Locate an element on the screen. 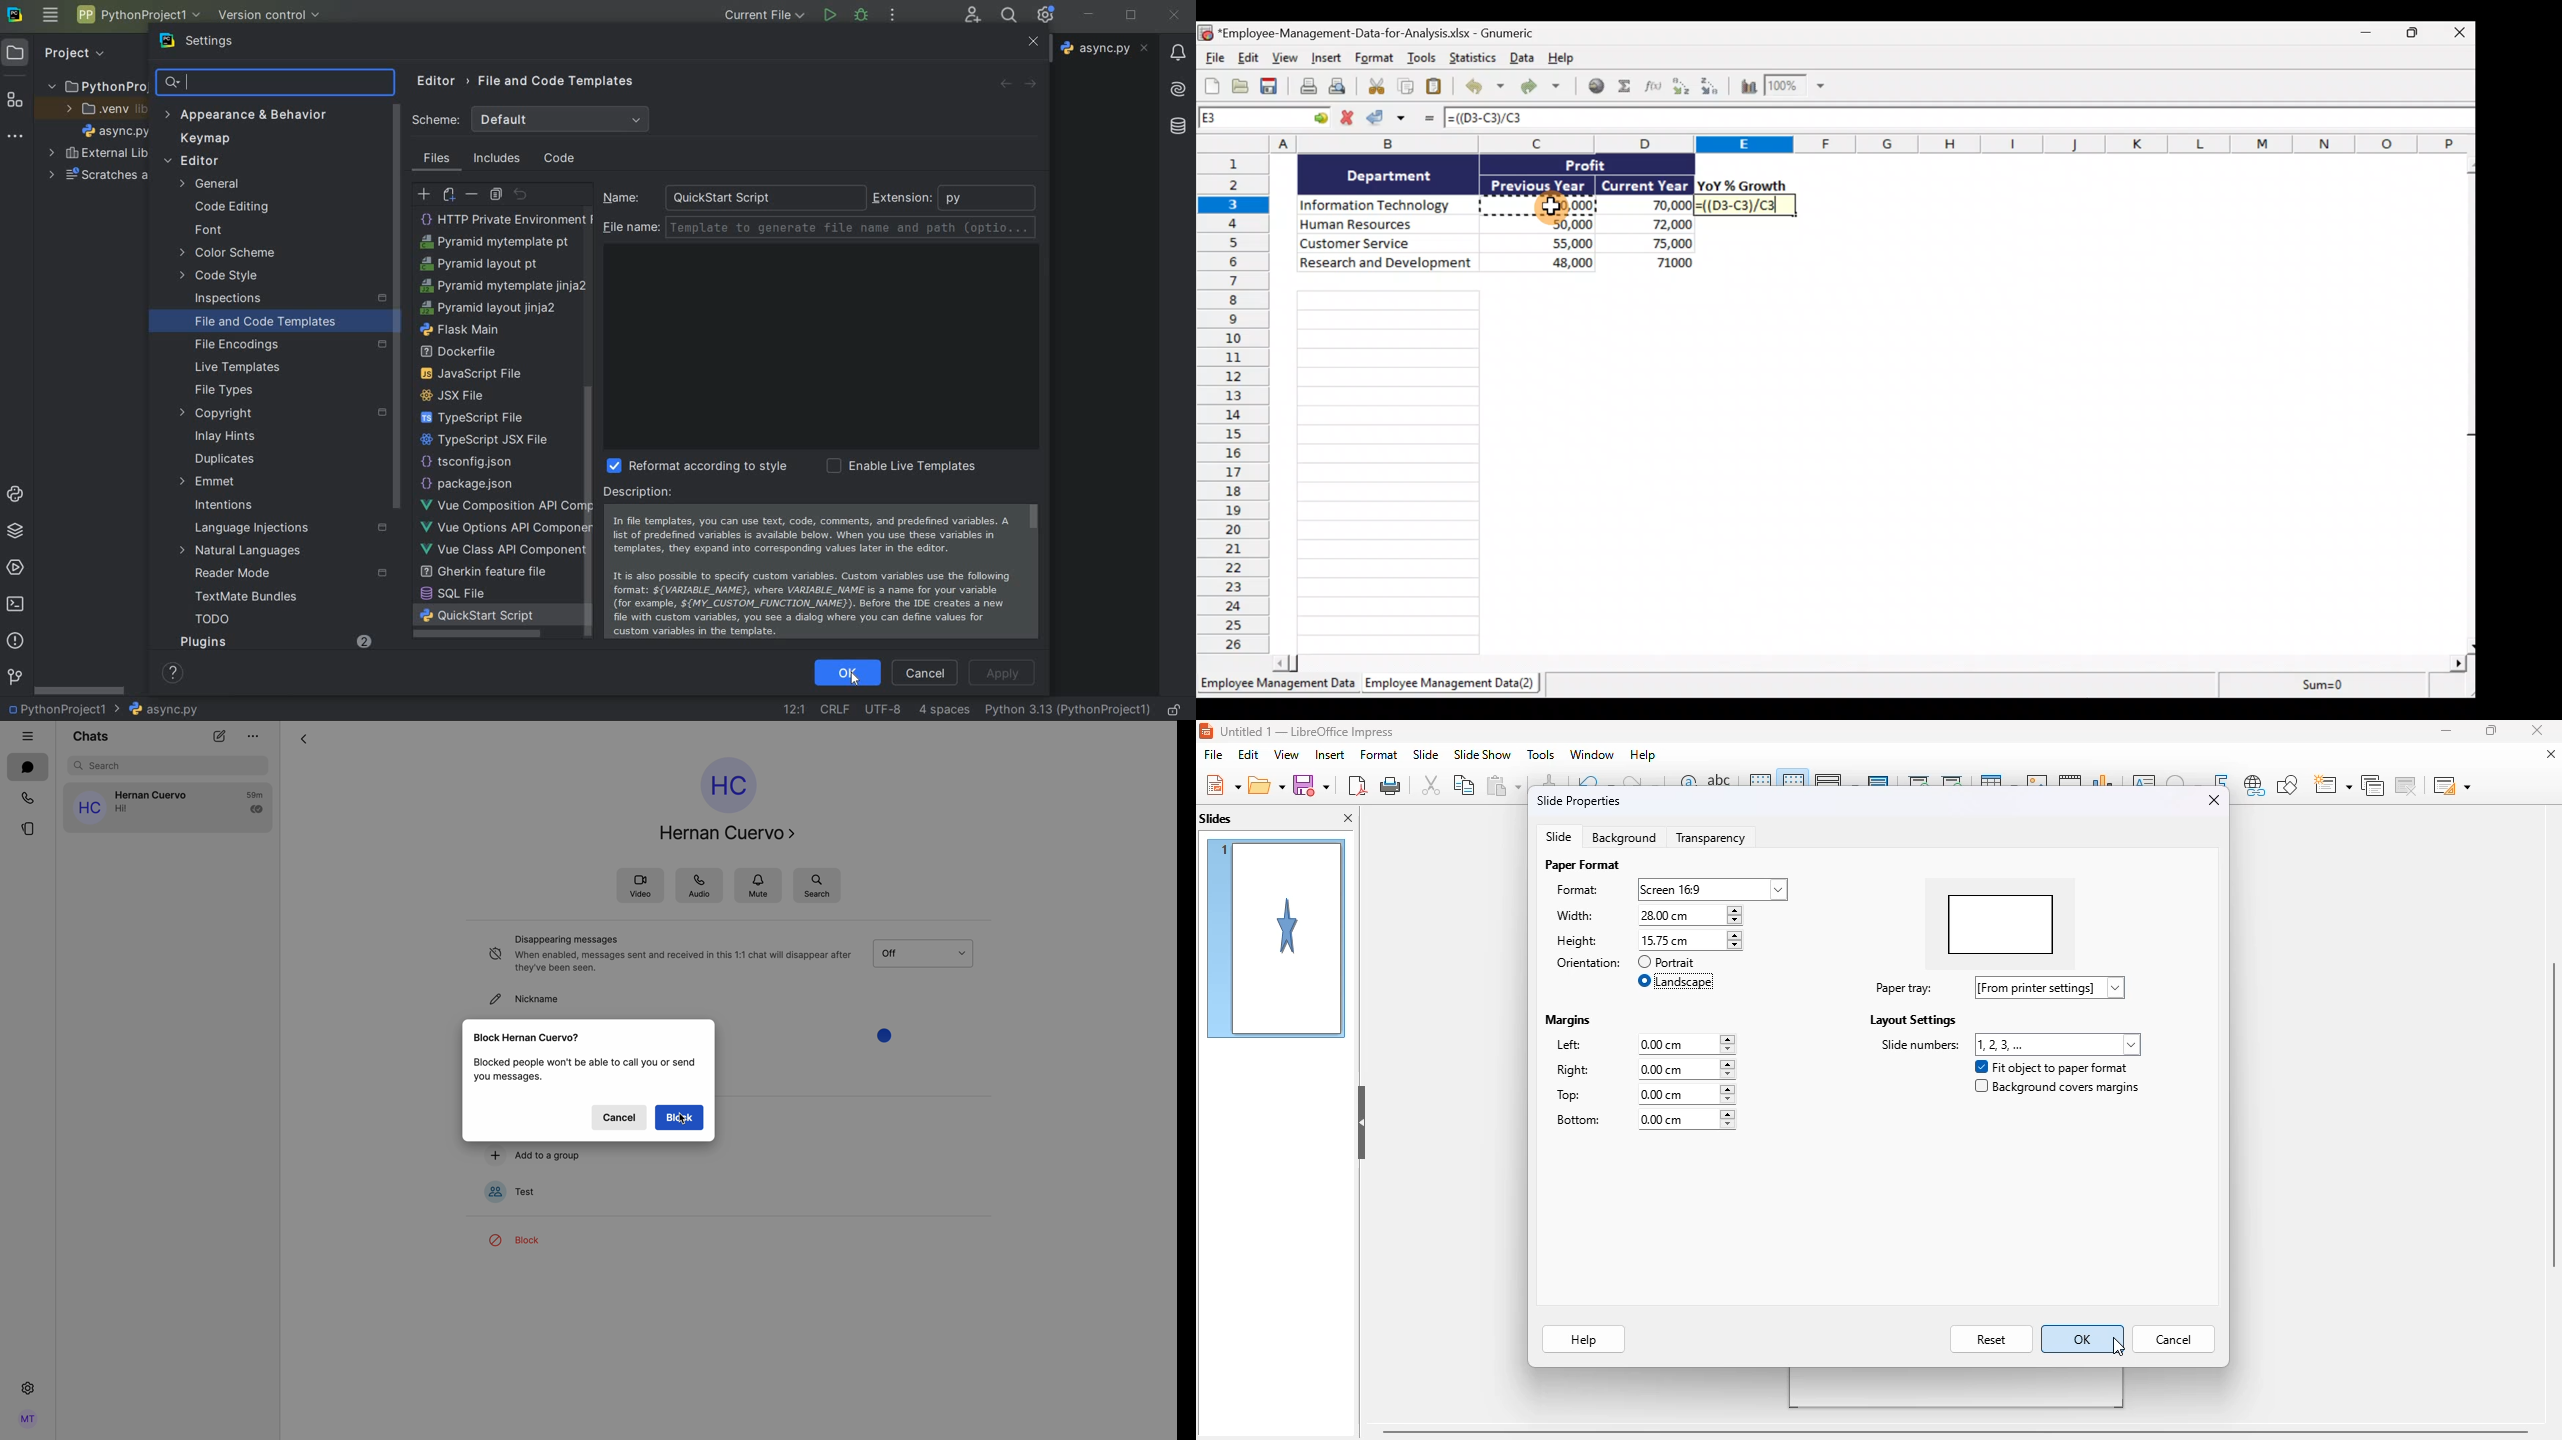 This screenshot has height=1456, width=2576. TODO is located at coordinates (232, 620).